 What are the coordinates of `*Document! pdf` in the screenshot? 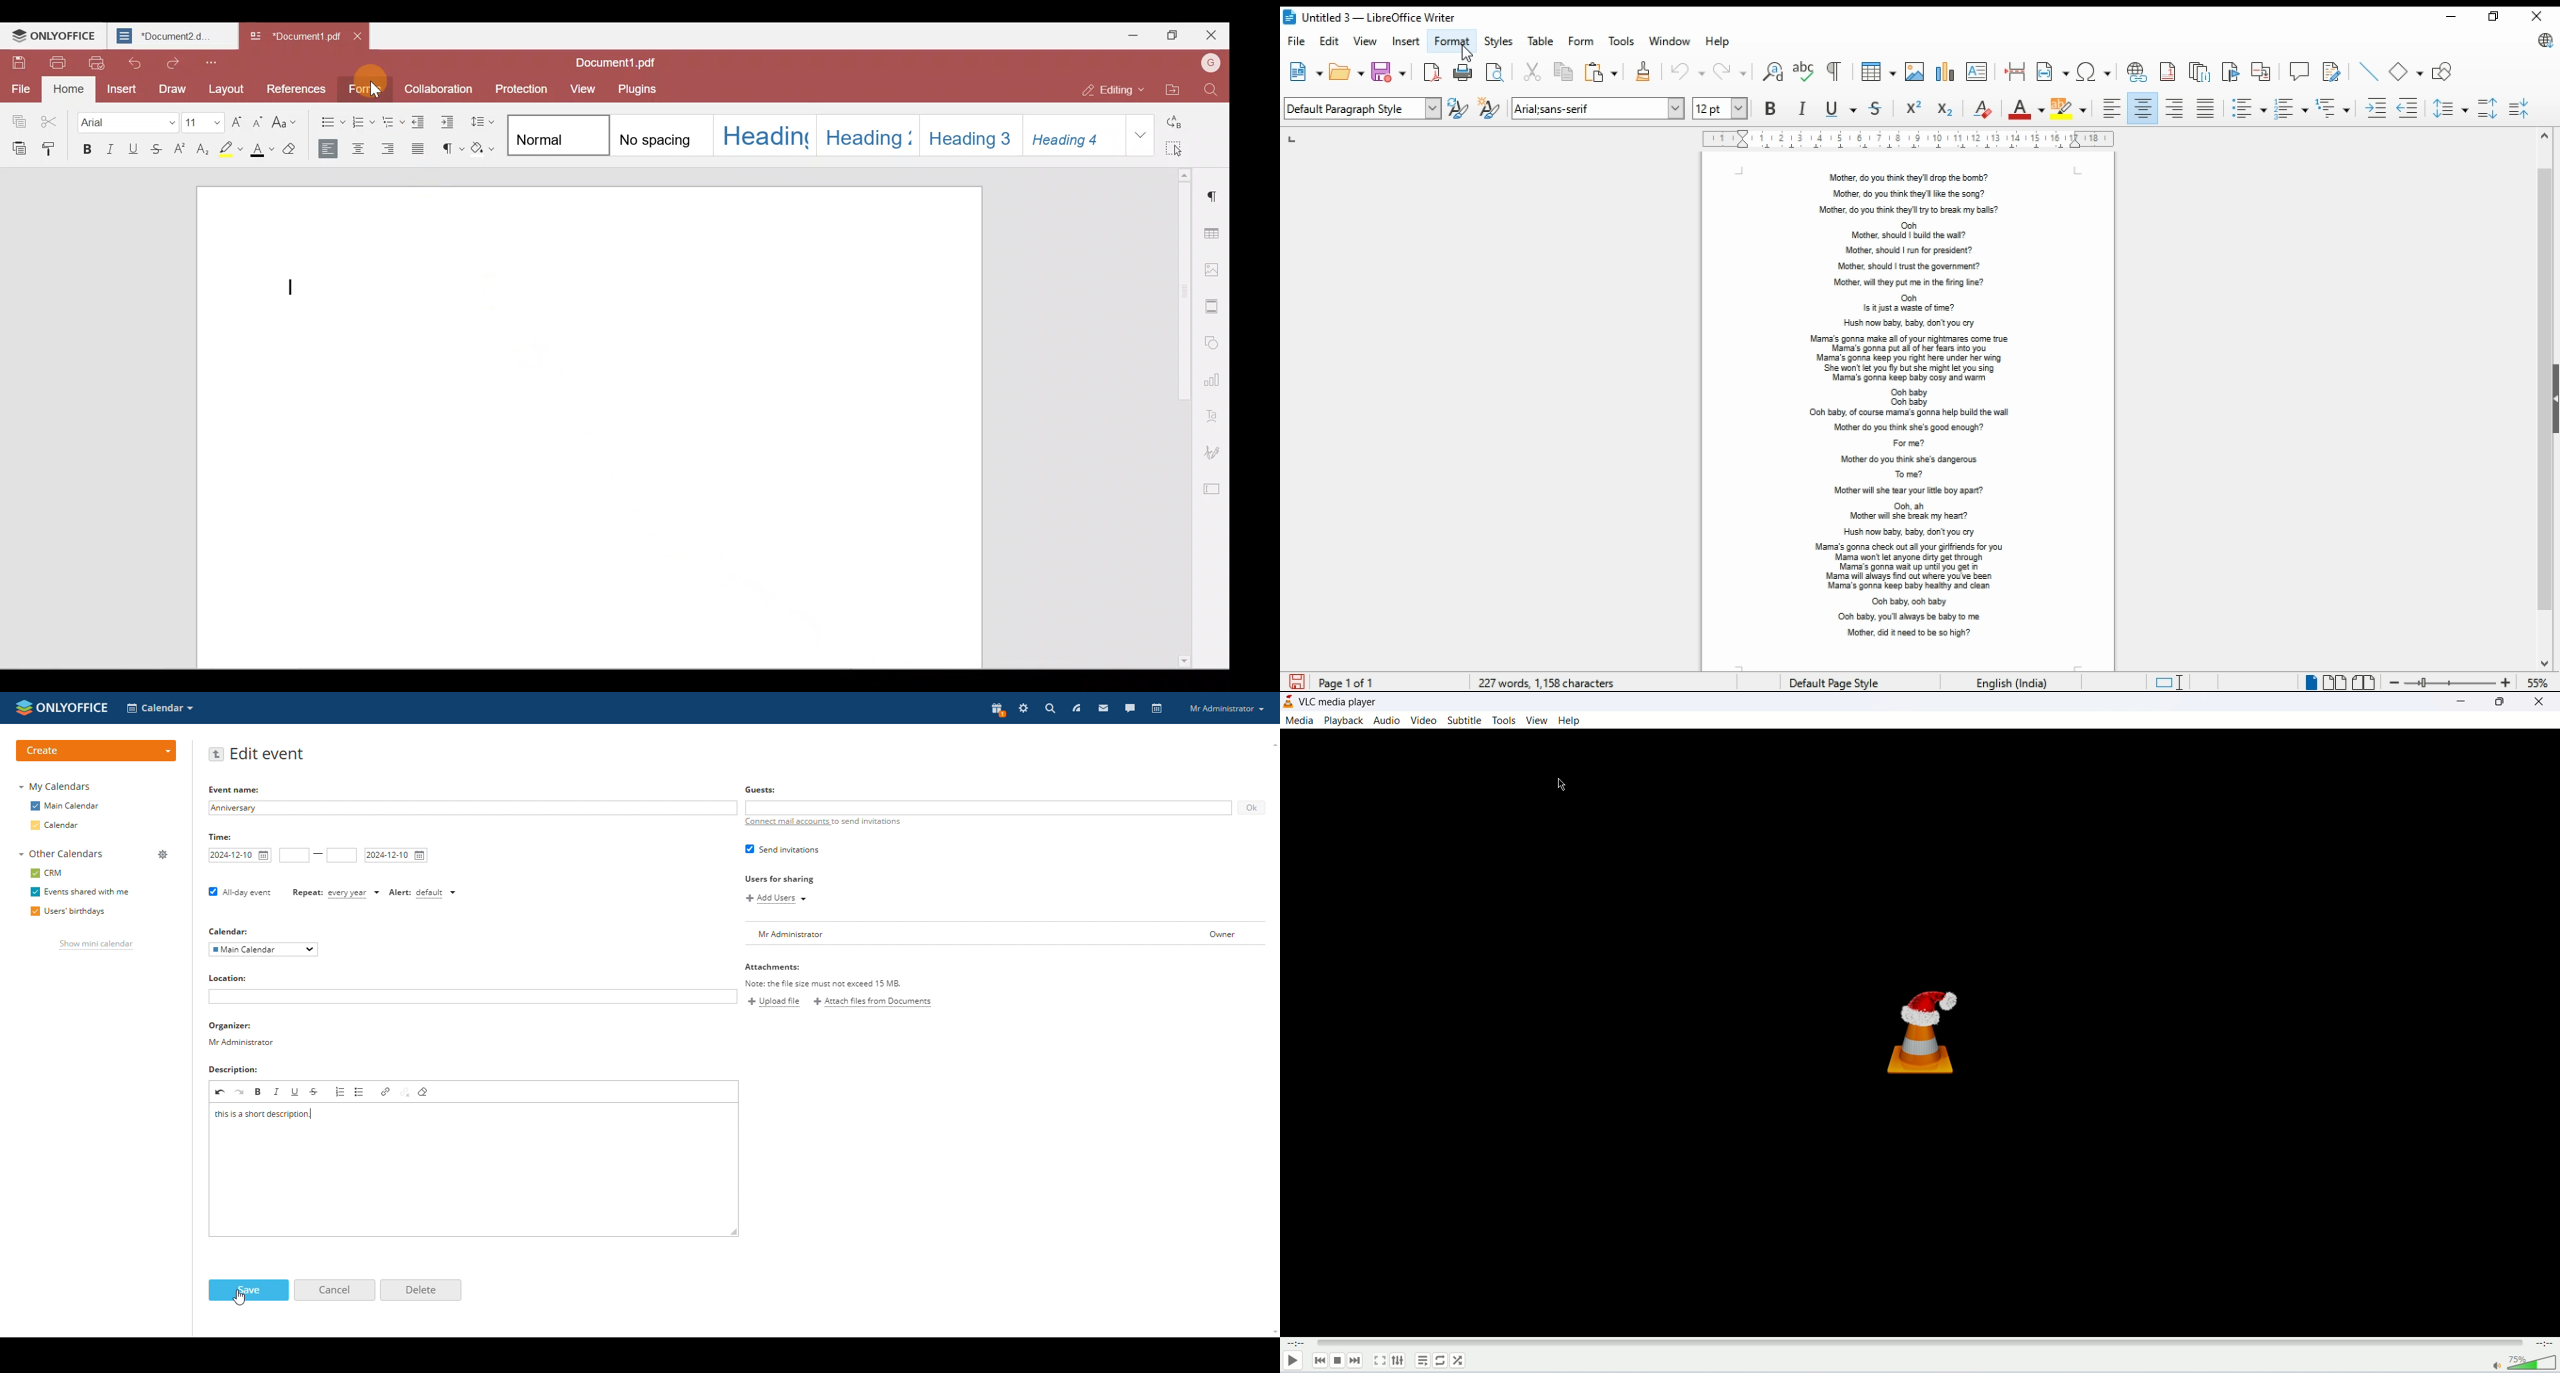 It's located at (291, 38).